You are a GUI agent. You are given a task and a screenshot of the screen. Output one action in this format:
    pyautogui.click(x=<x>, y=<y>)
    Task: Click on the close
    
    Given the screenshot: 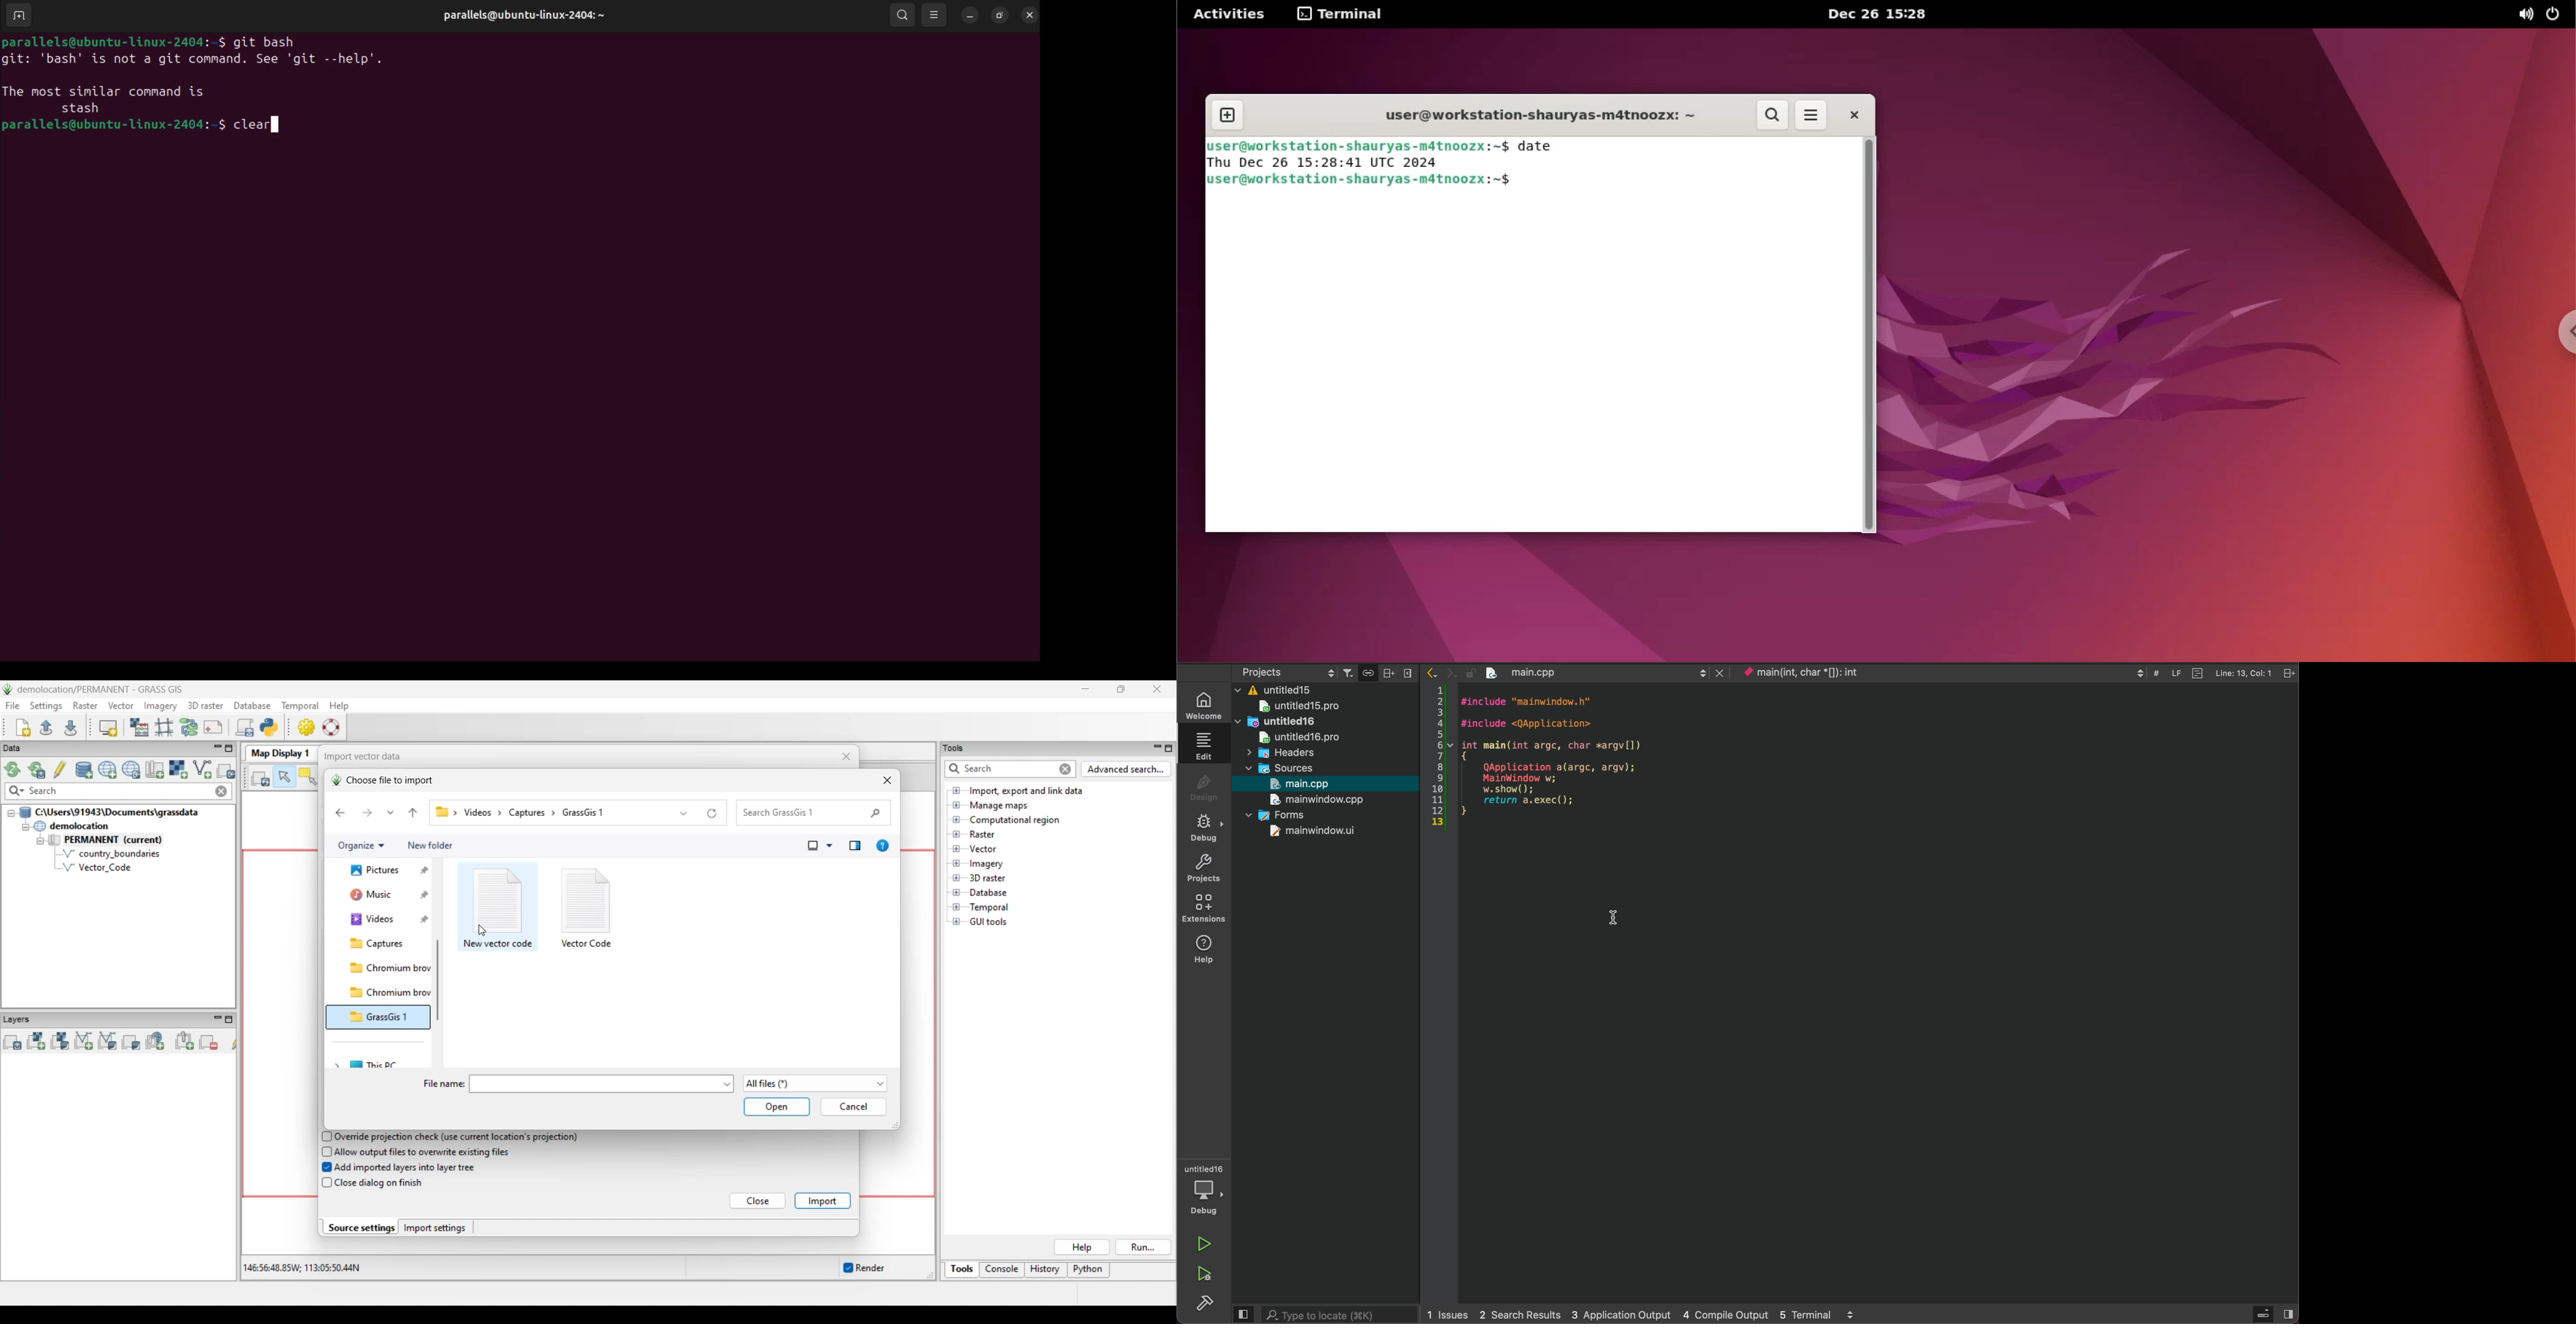 What is the action you would take?
    pyautogui.click(x=1857, y=114)
    